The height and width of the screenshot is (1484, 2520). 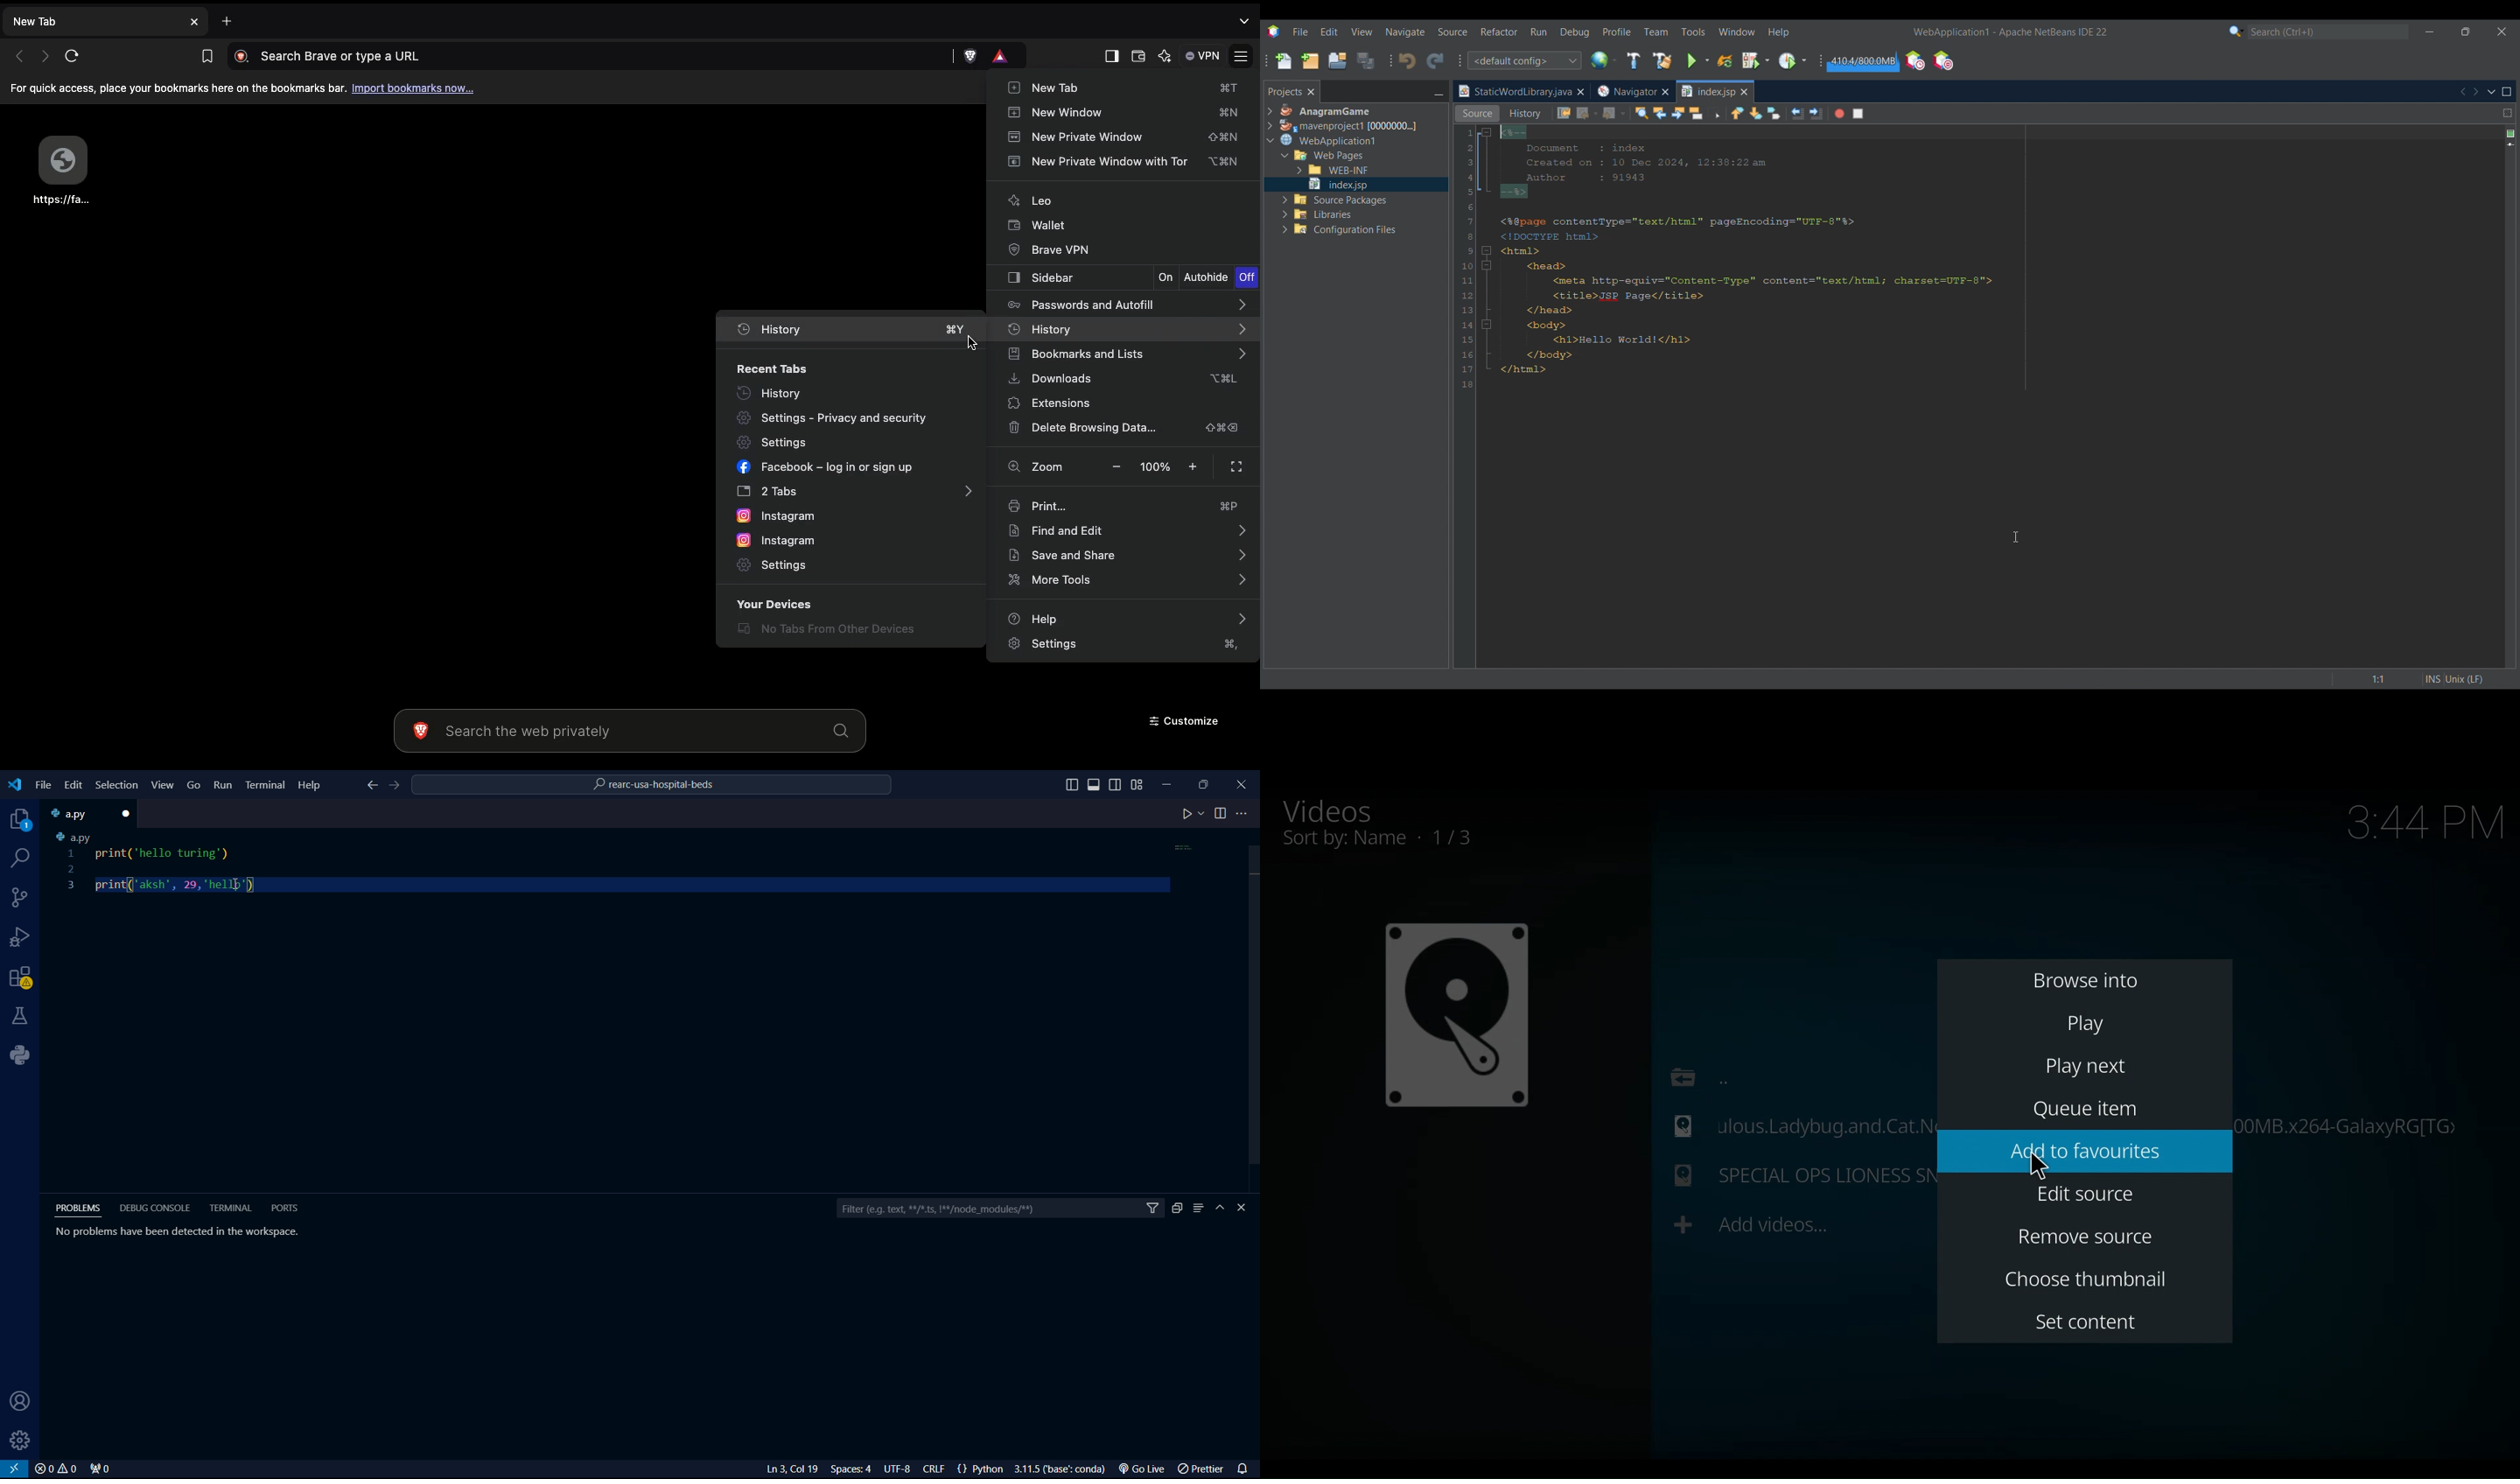 I want to click on Previous bookmark, so click(x=1737, y=113).